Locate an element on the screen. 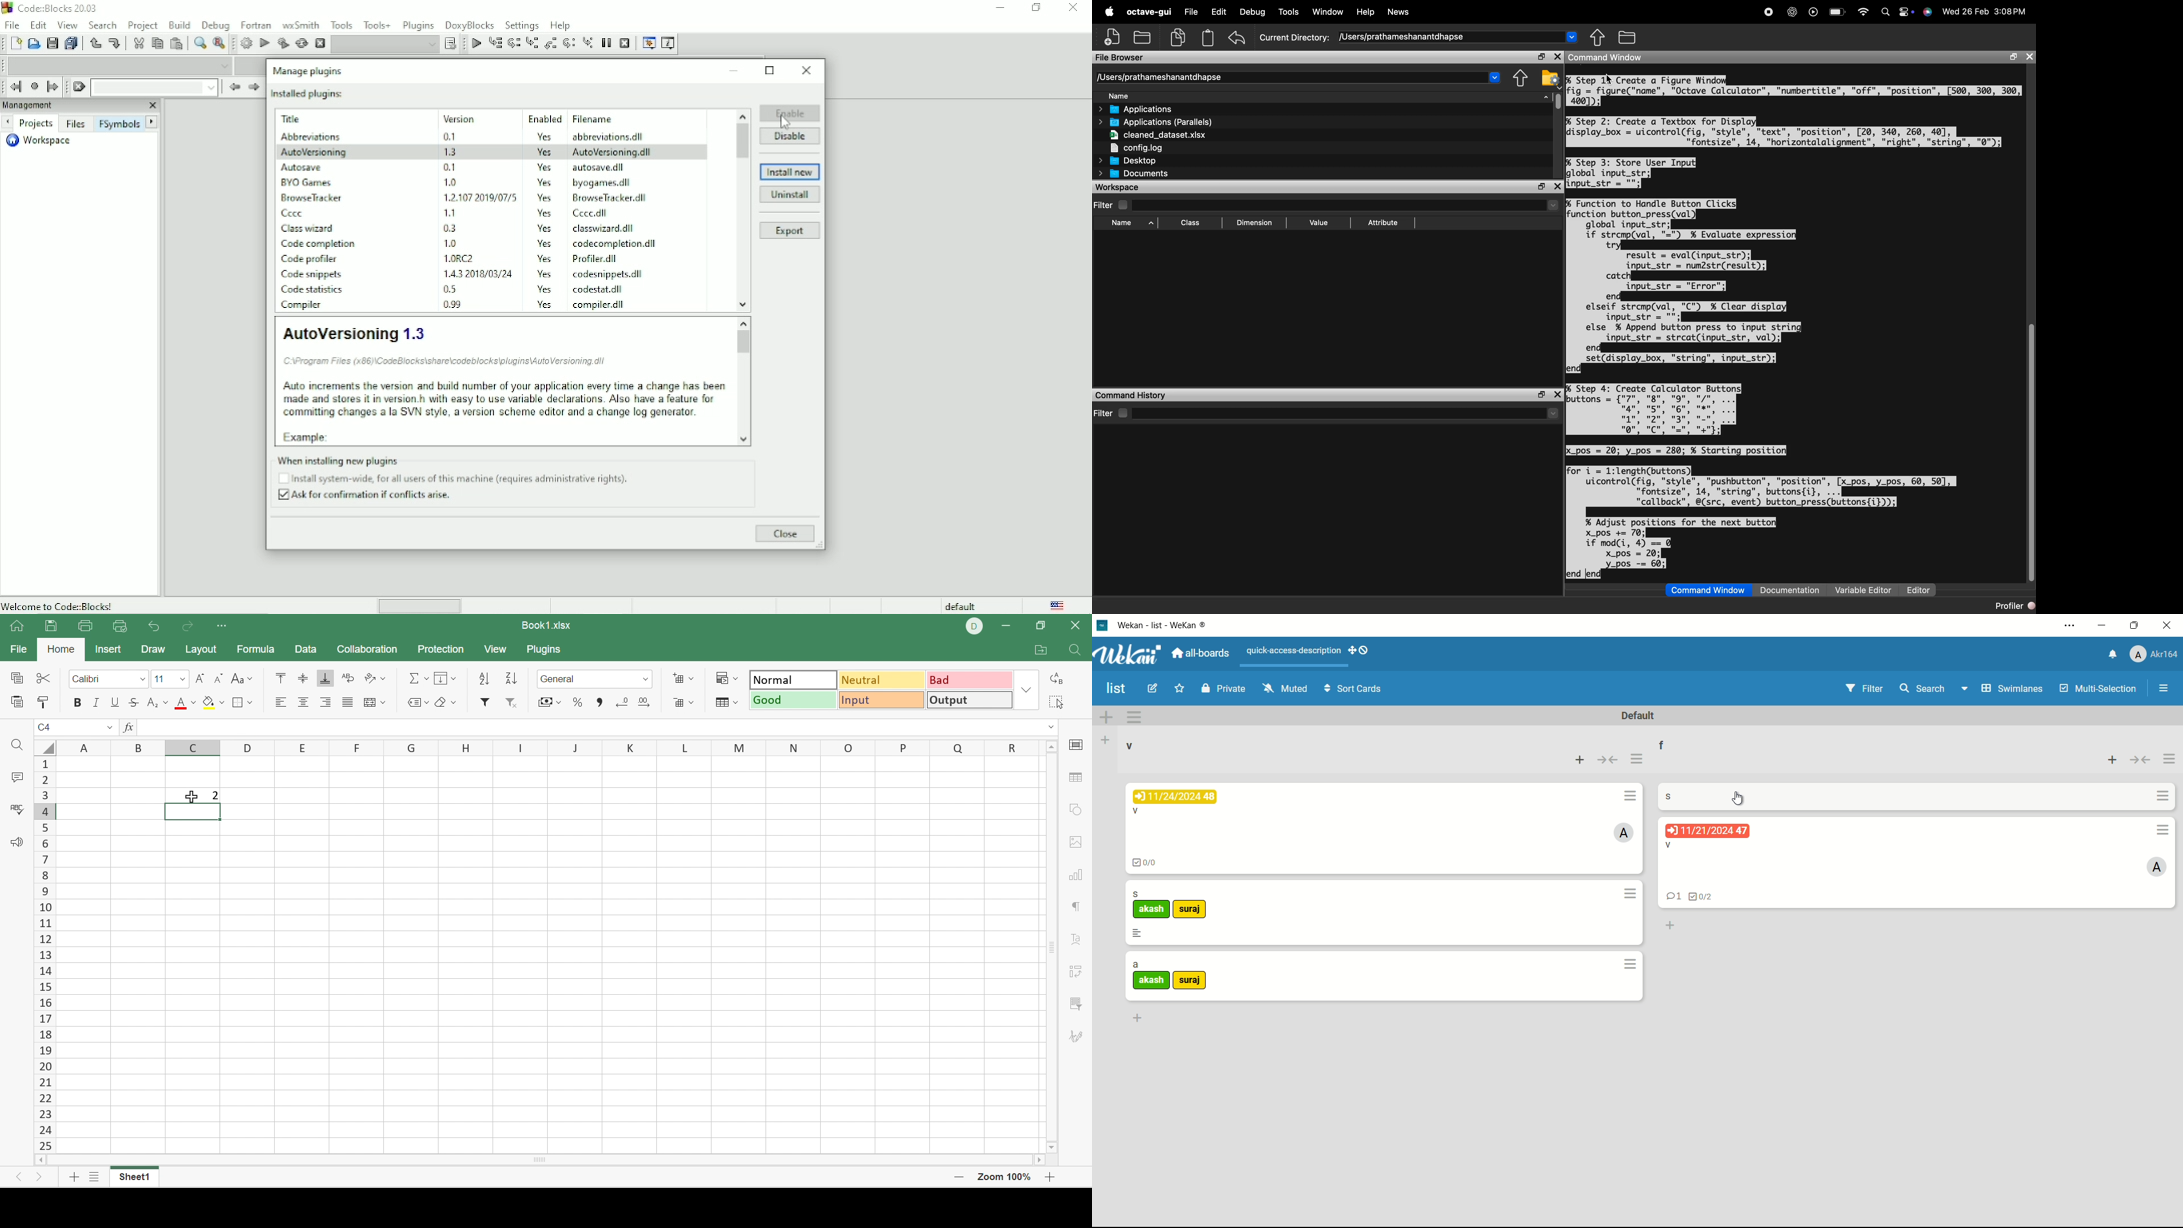 The image size is (2184, 1232). Stop debugger is located at coordinates (625, 42).